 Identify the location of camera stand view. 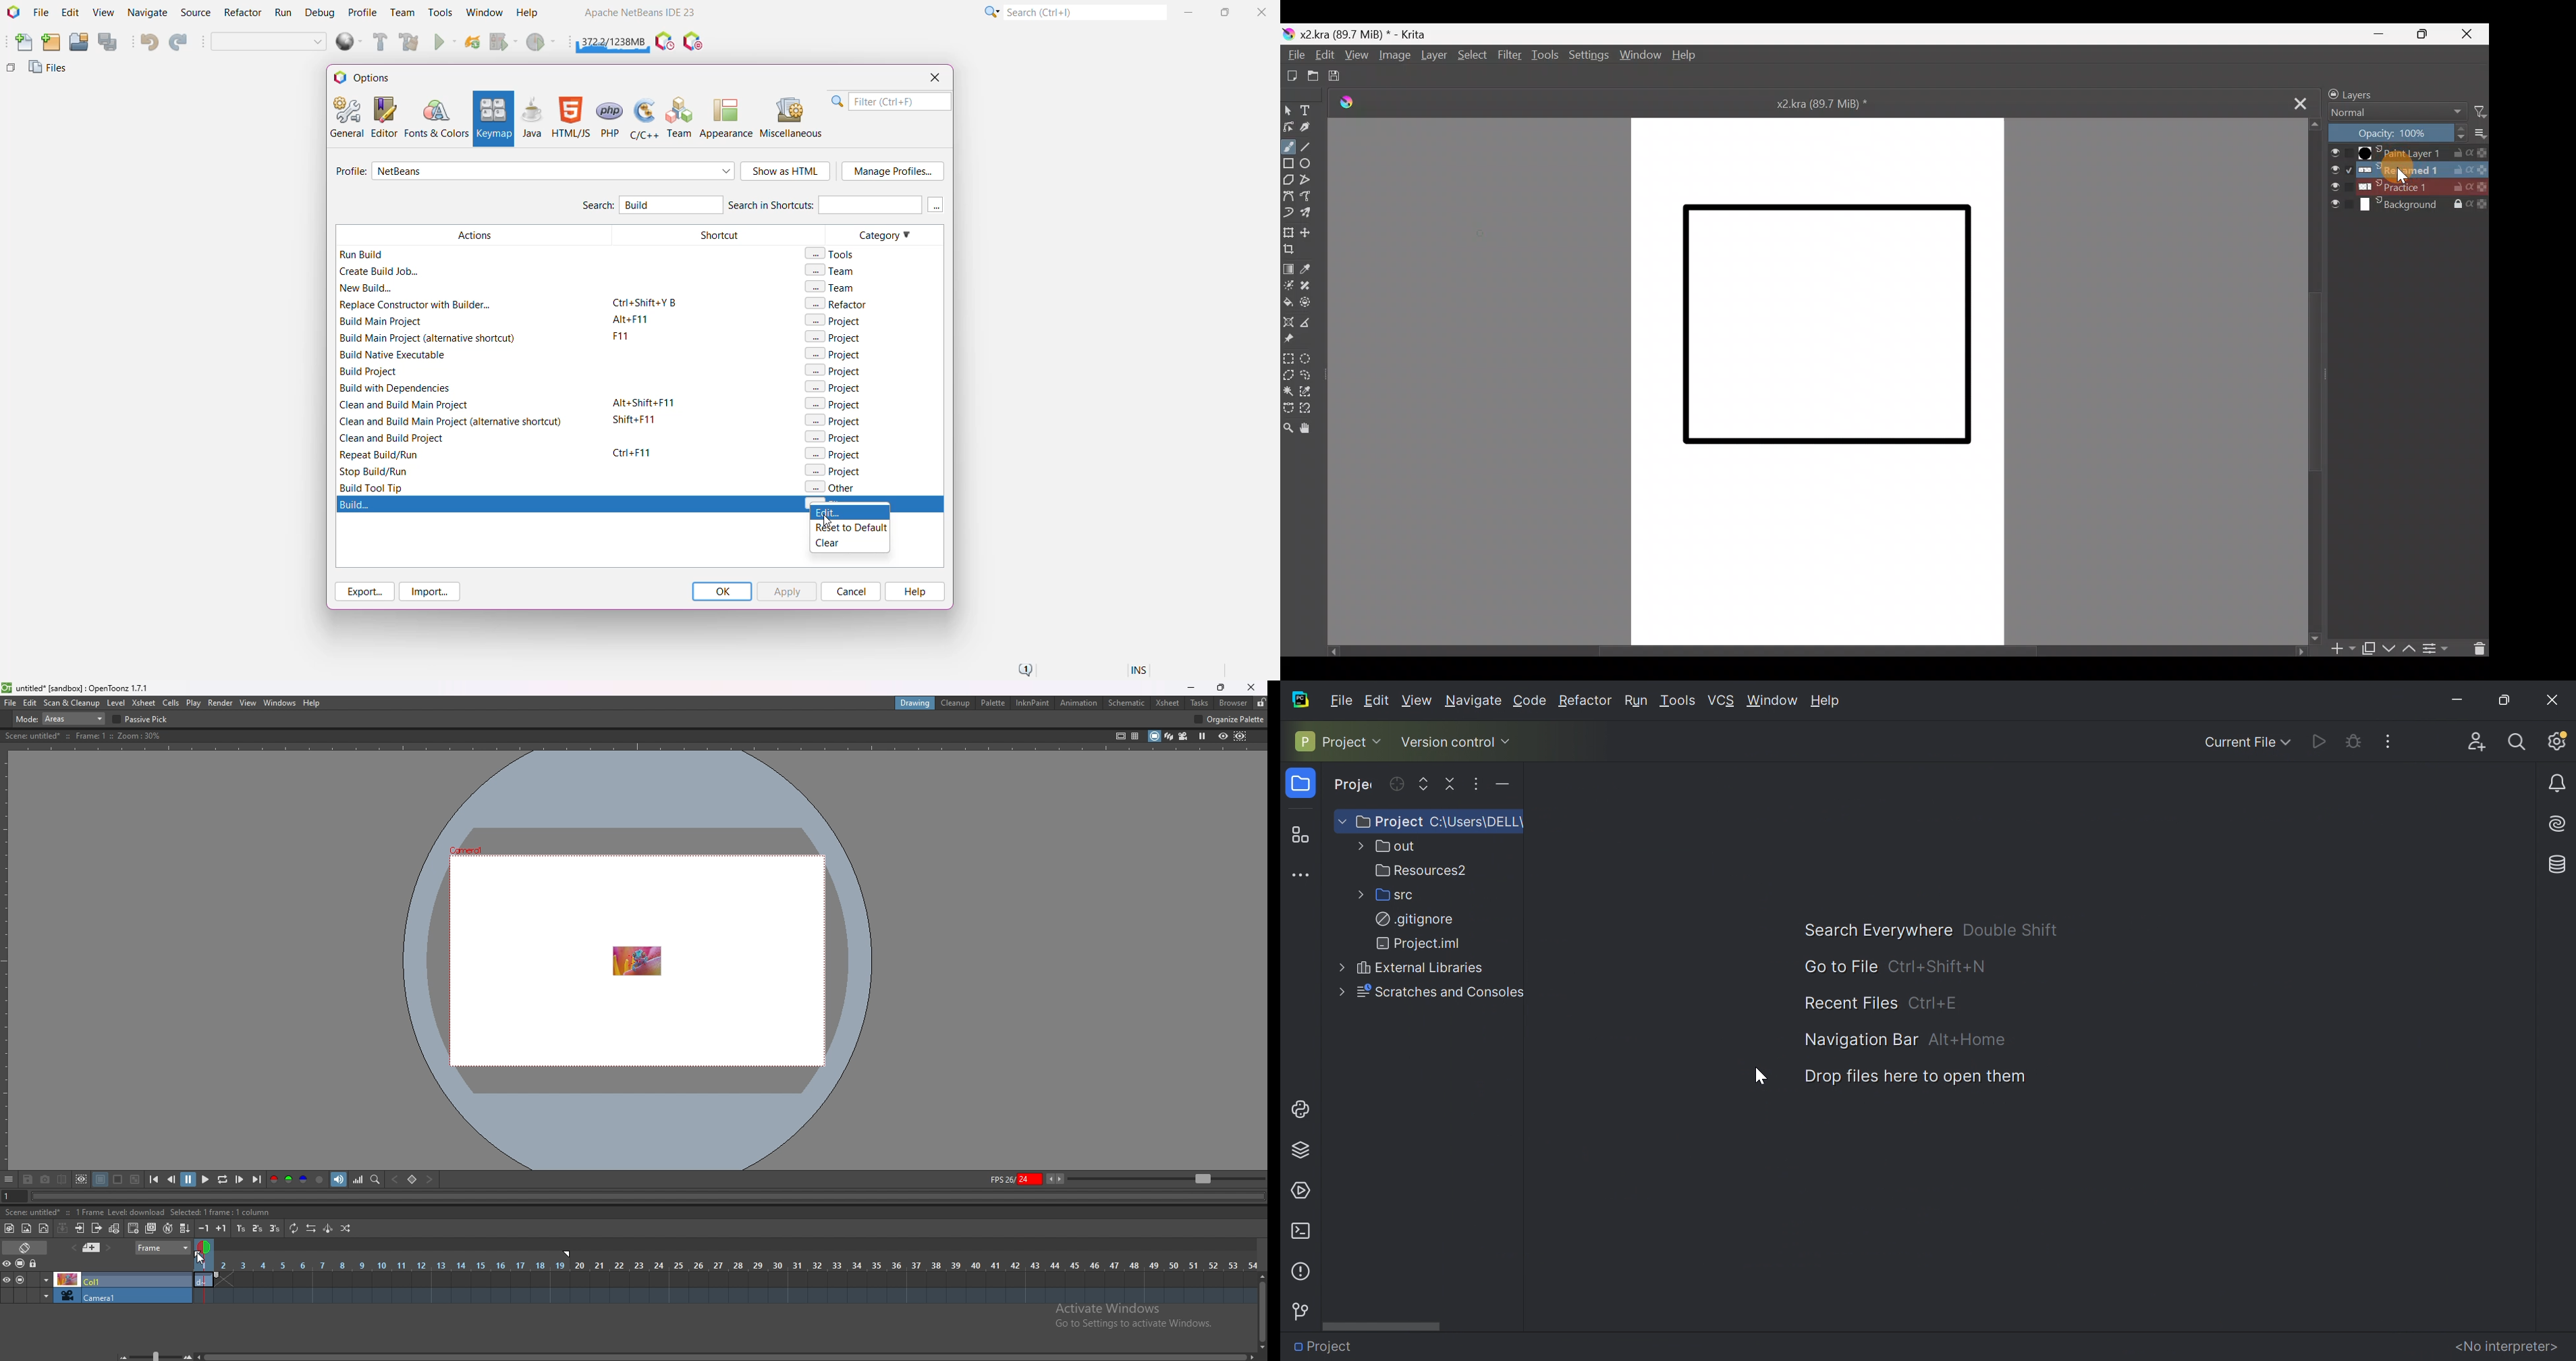
(1154, 736).